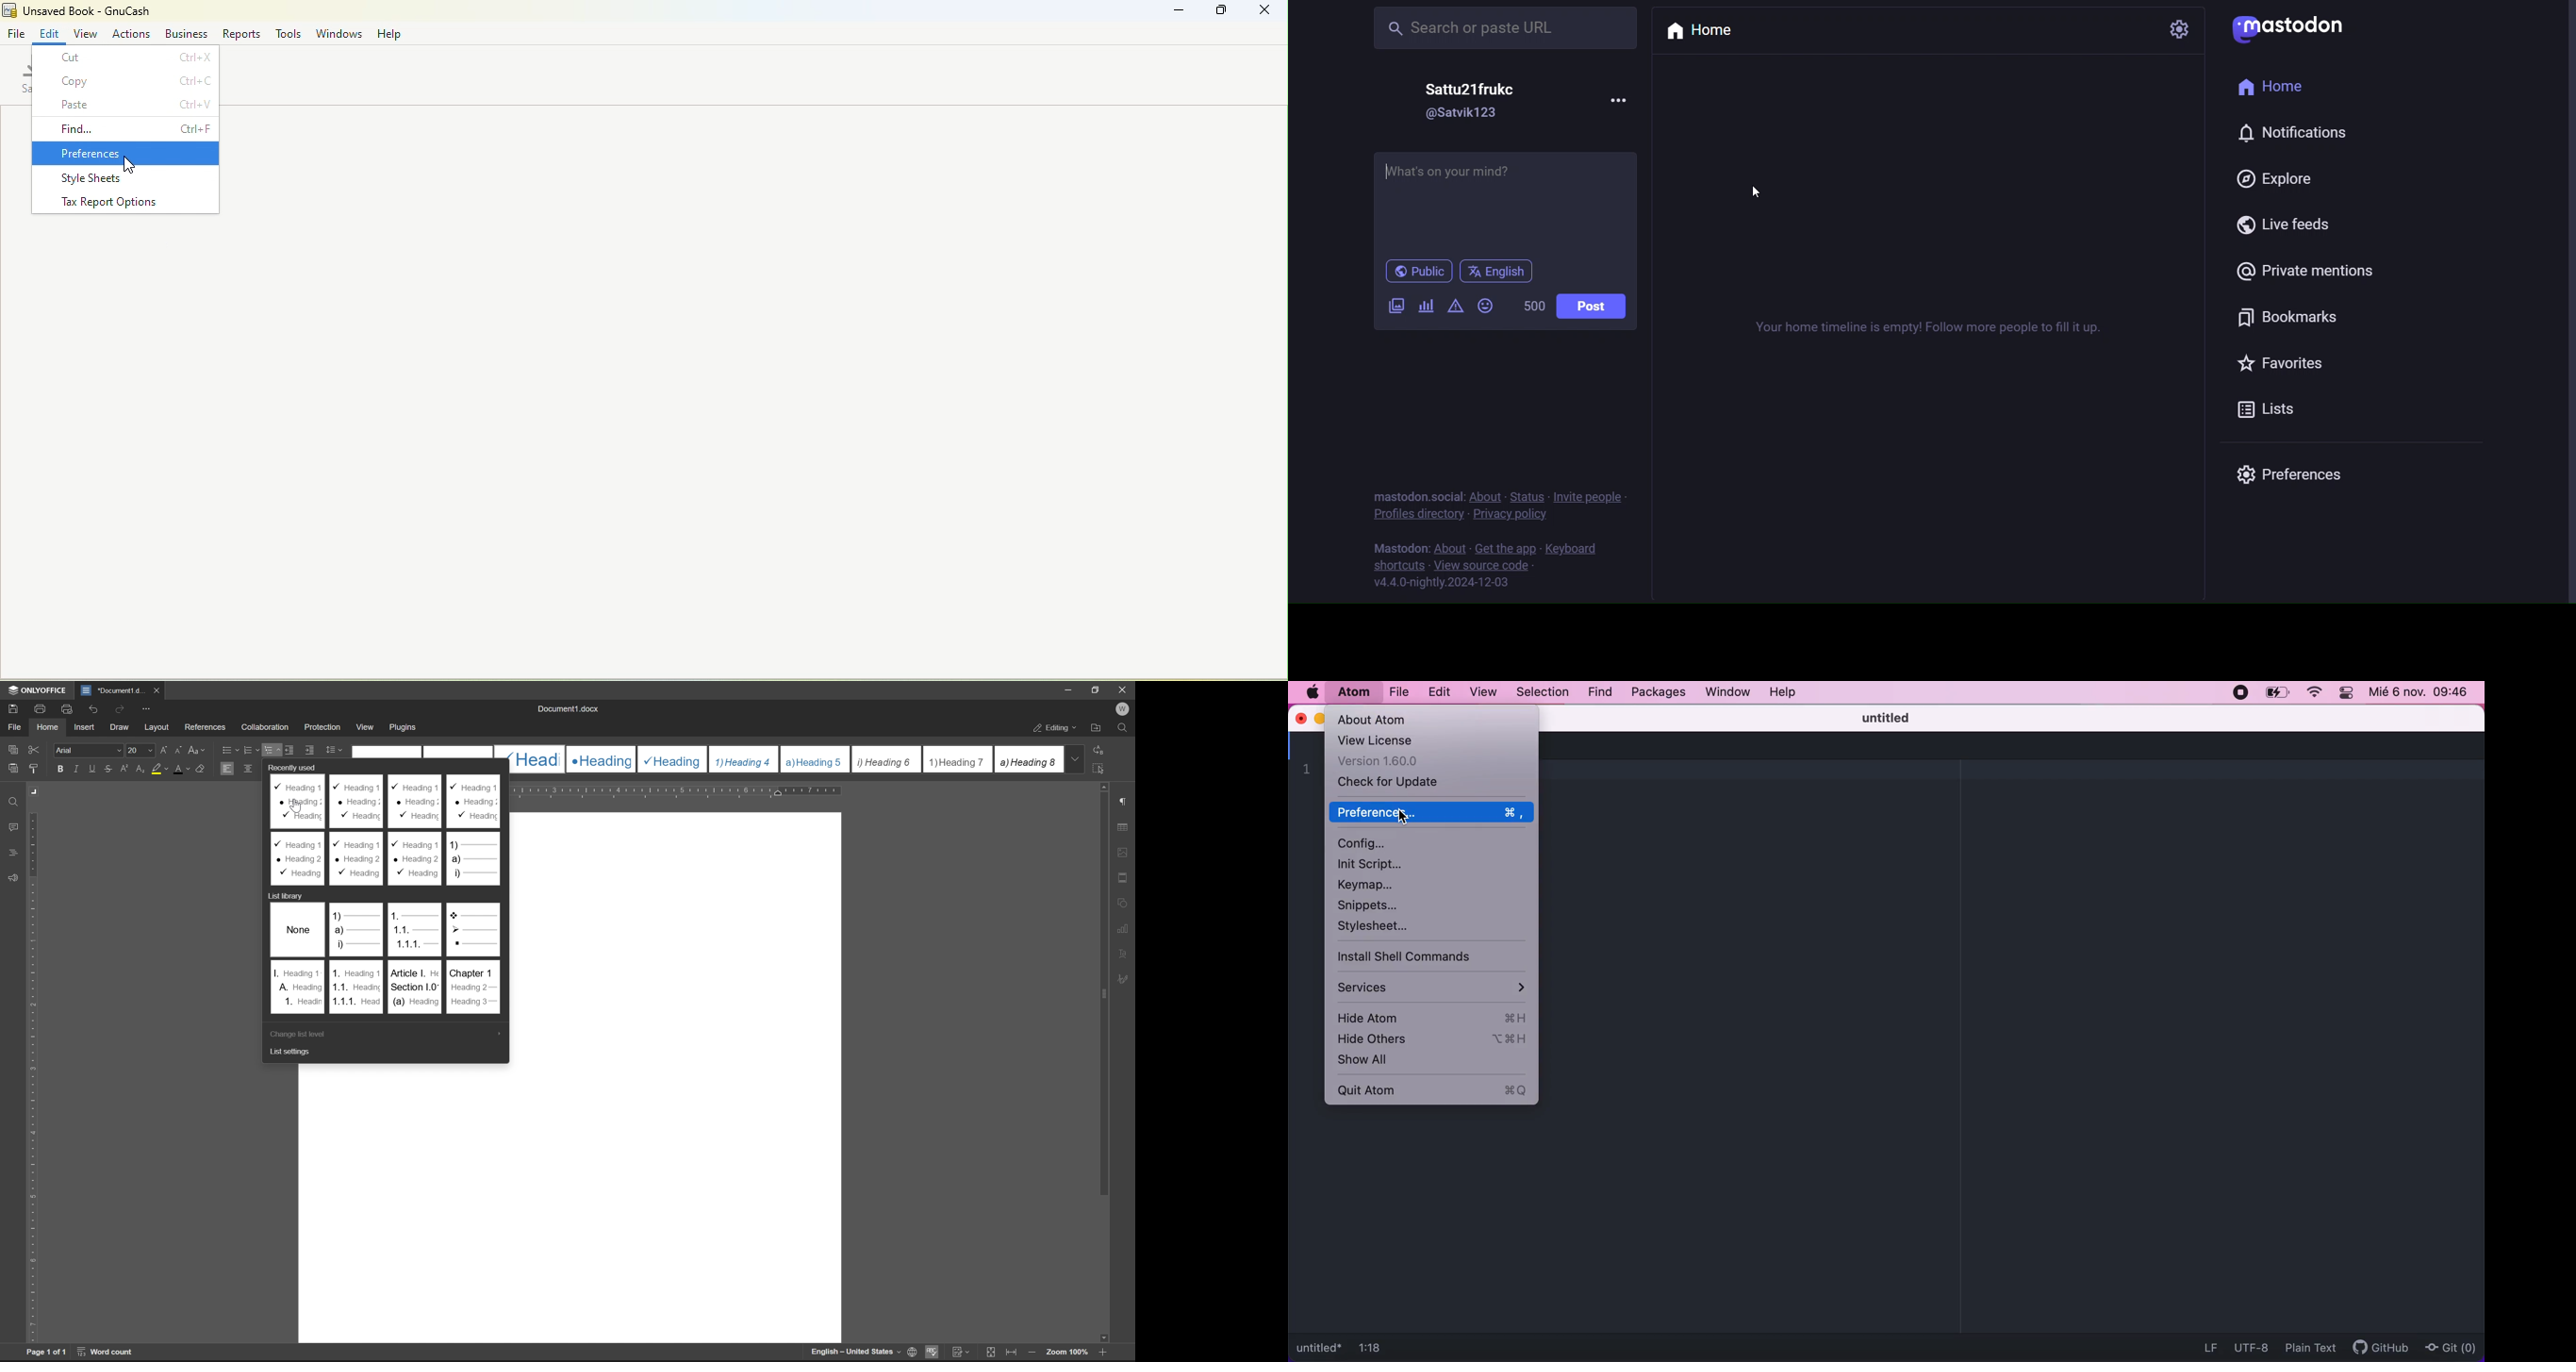 The width and height of the screenshot is (2576, 1372). What do you see at coordinates (1103, 1063) in the screenshot?
I see `scroll bar` at bounding box center [1103, 1063].